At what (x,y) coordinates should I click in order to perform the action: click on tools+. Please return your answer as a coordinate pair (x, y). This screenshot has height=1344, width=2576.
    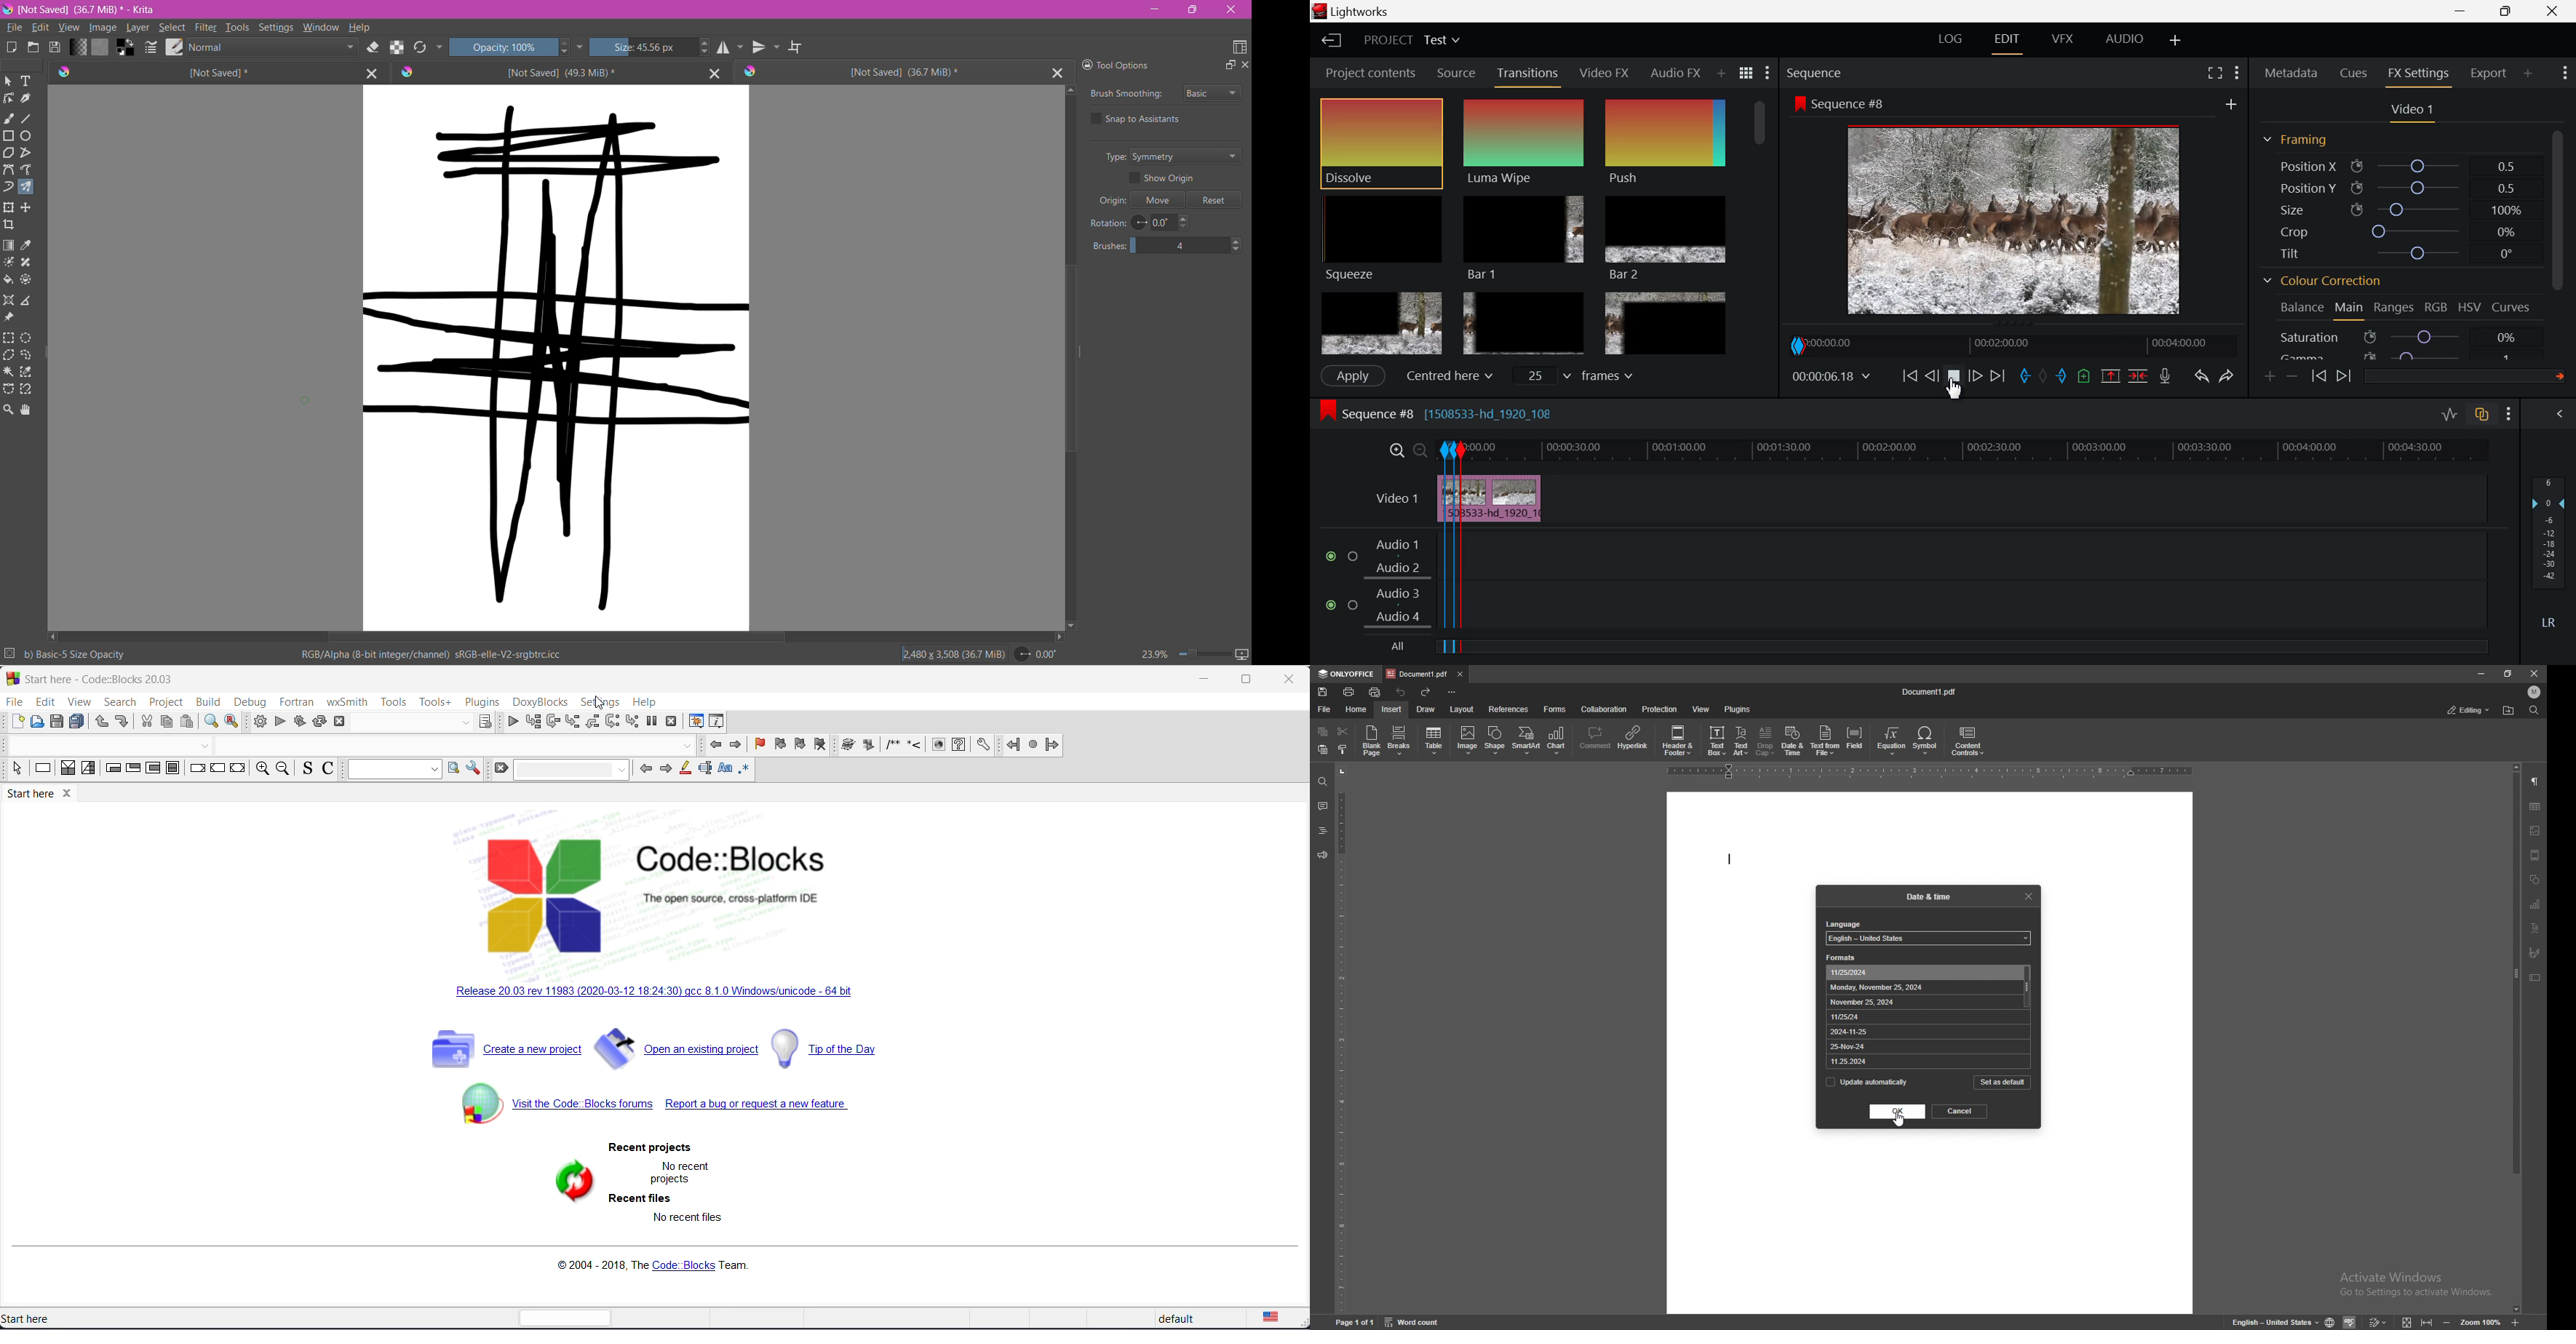
    Looking at the image, I should click on (435, 703).